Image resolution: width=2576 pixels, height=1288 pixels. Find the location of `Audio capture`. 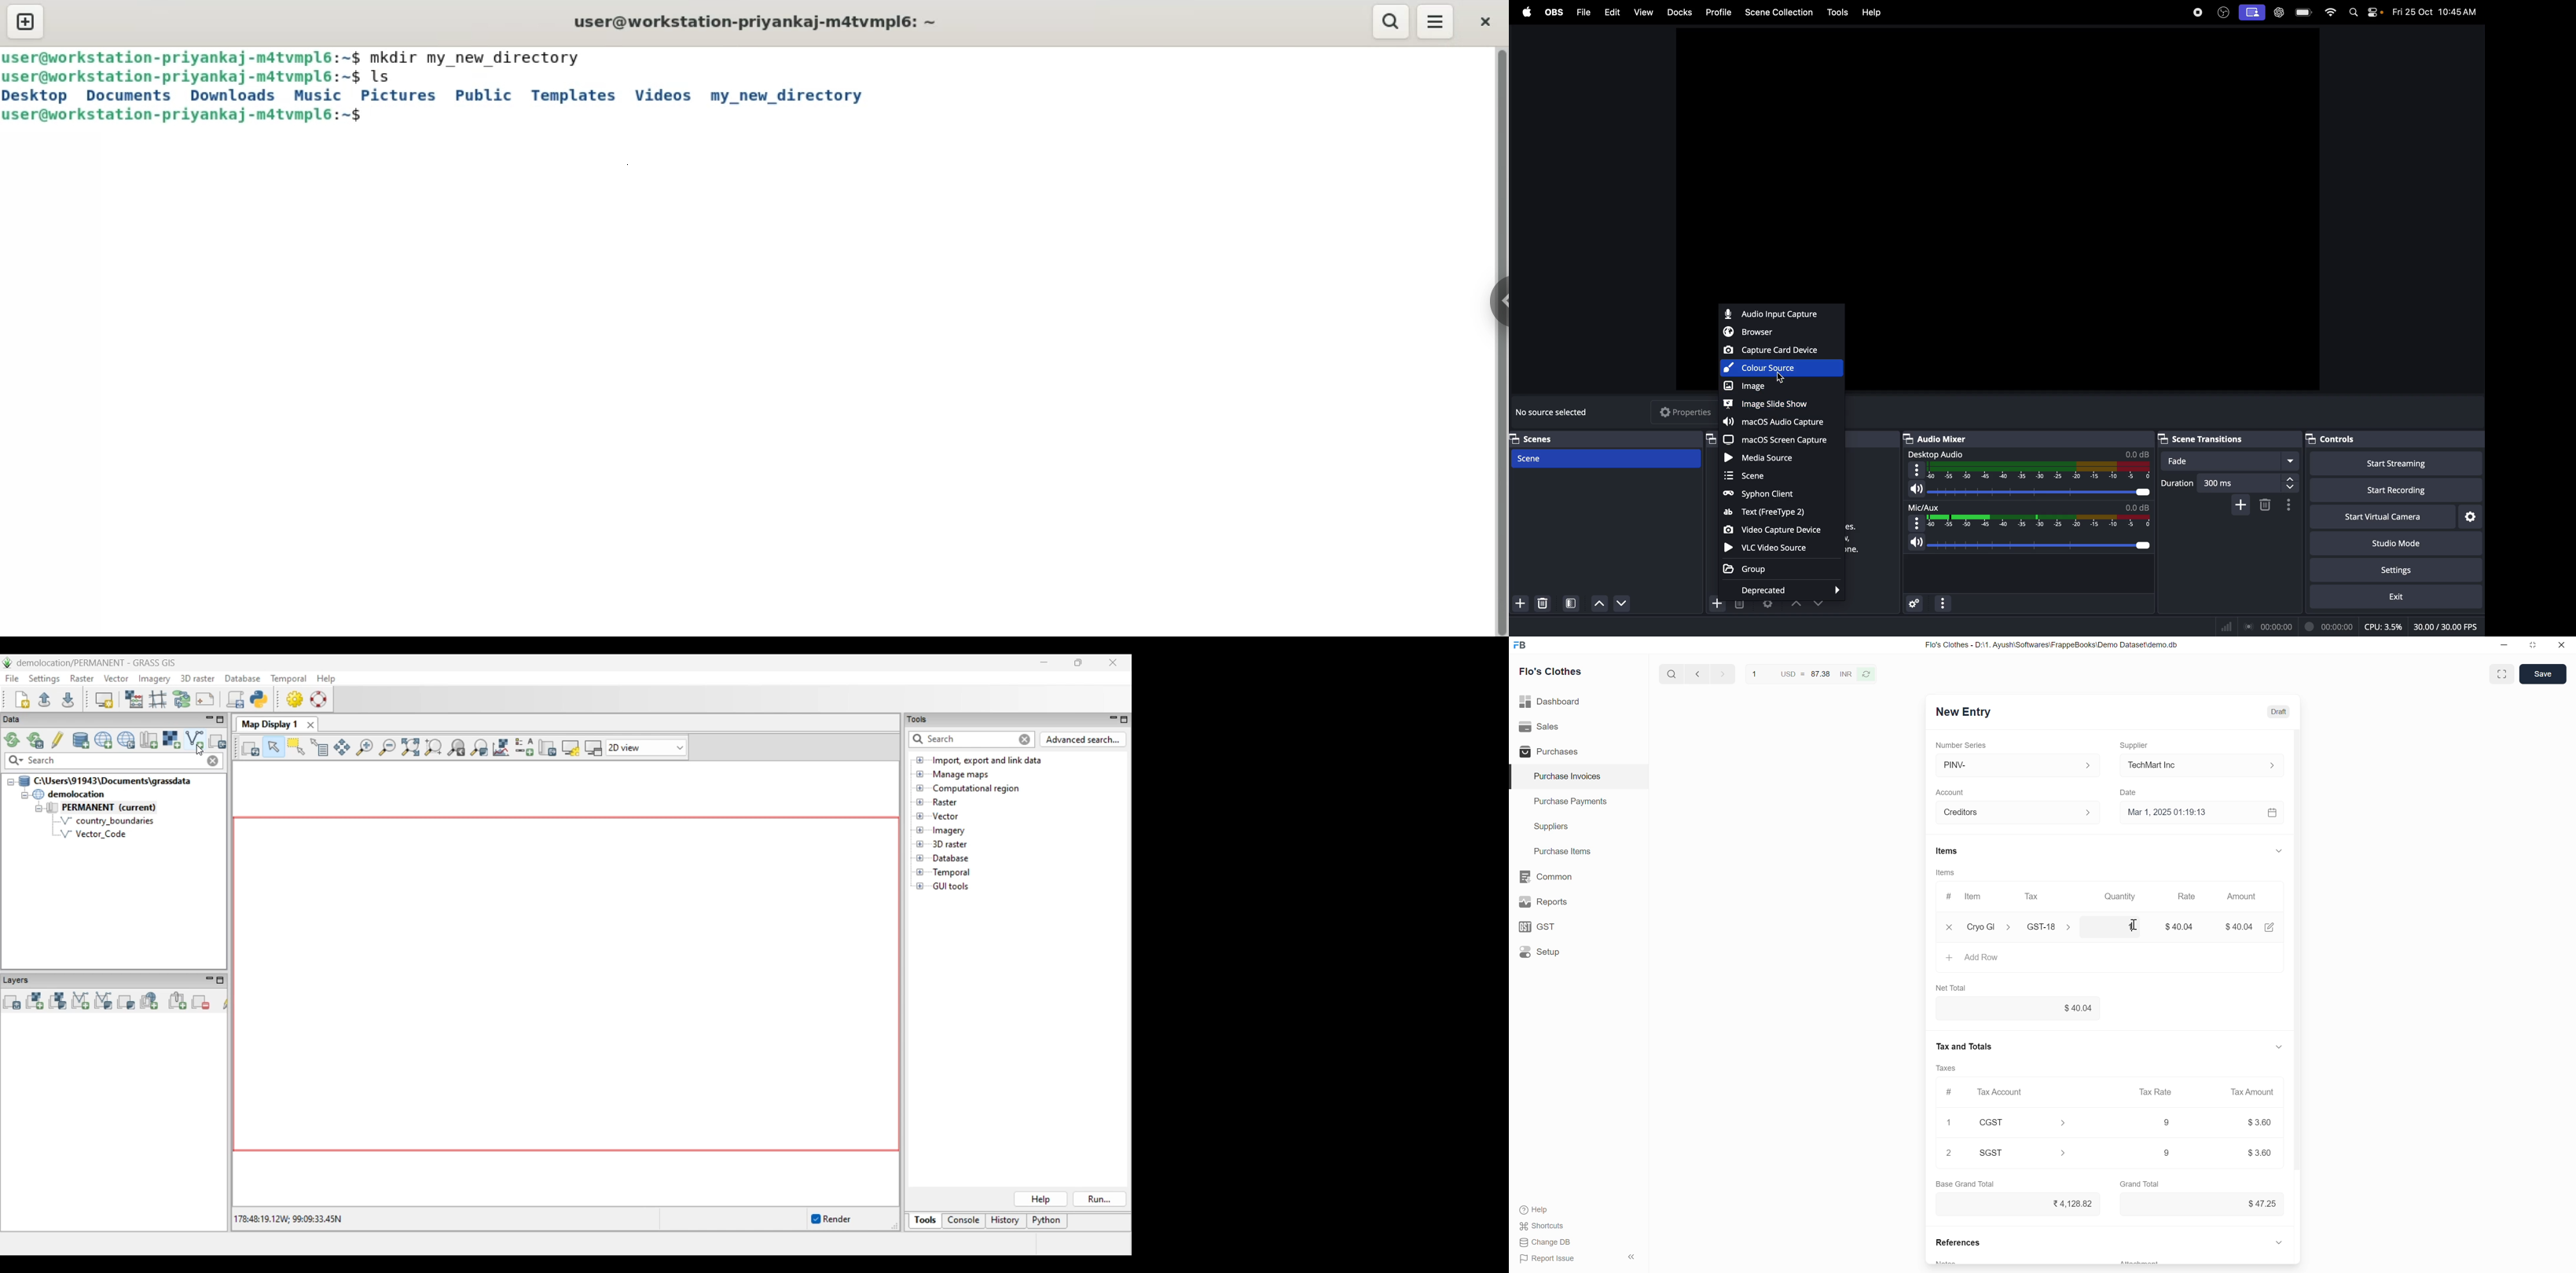

Audio capture is located at coordinates (1771, 315).